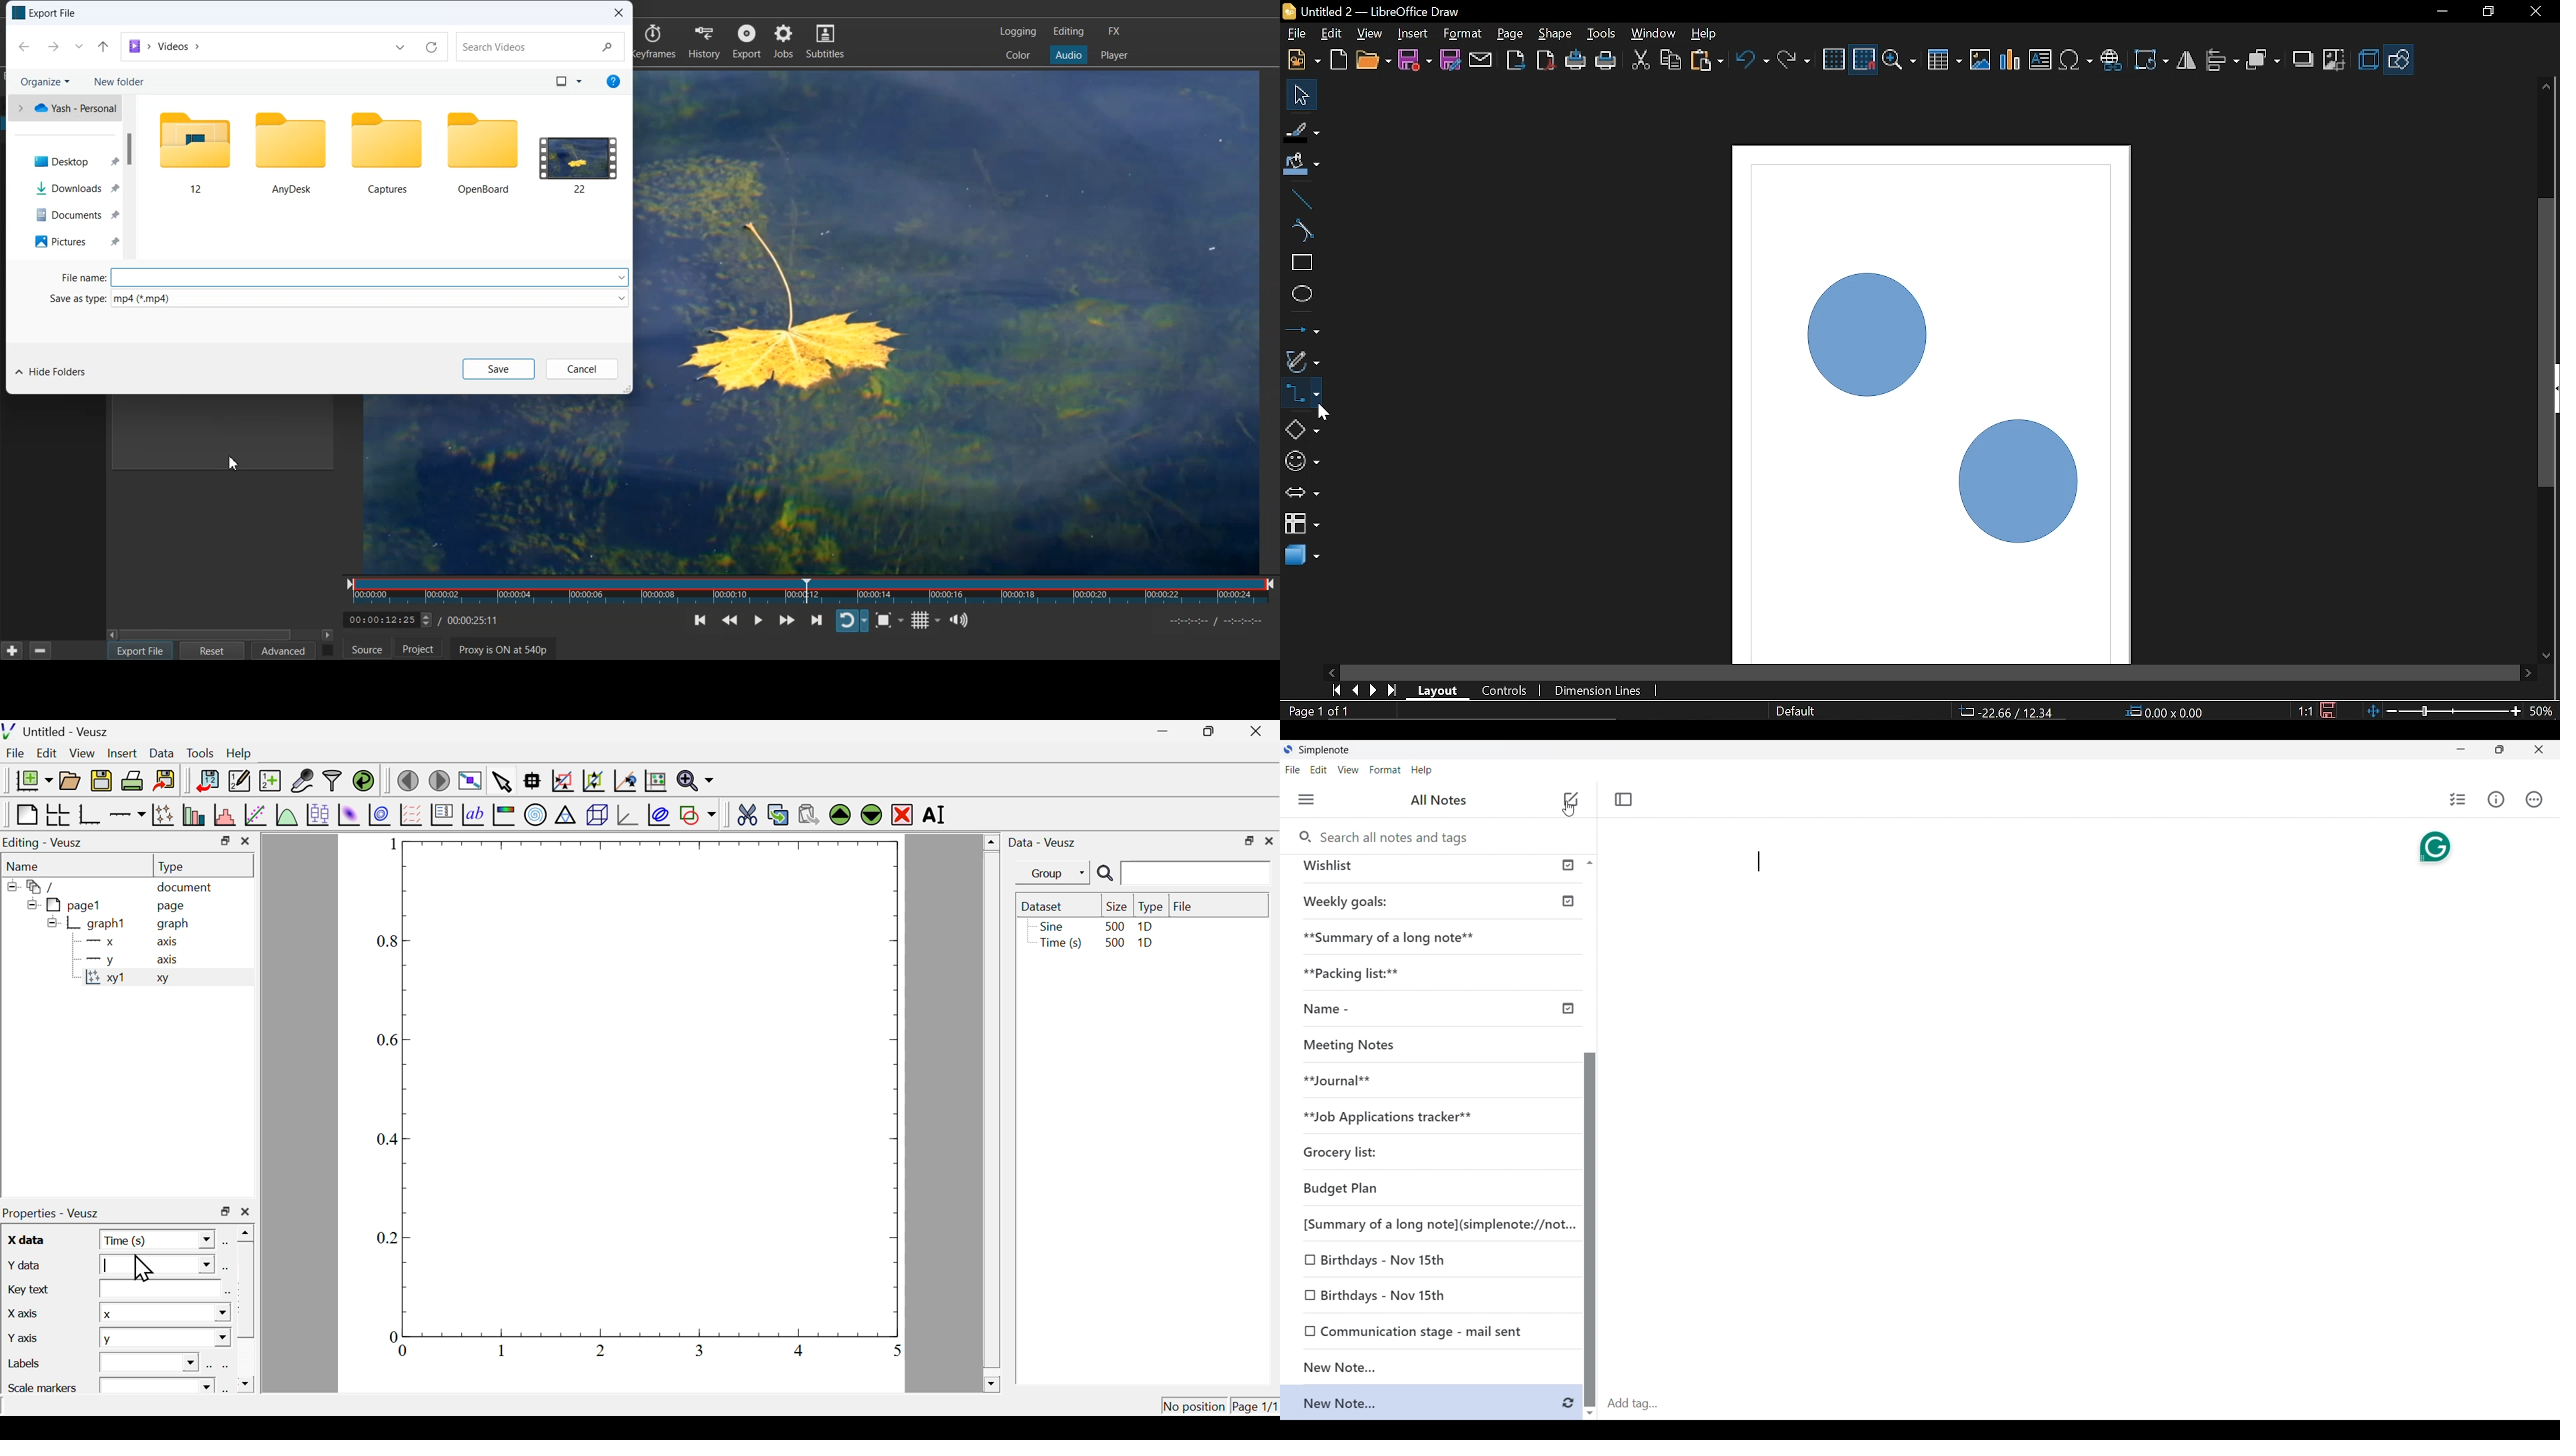  Describe the element at coordinates (2331, 709) in the screenshot. I see `Save` at that location.